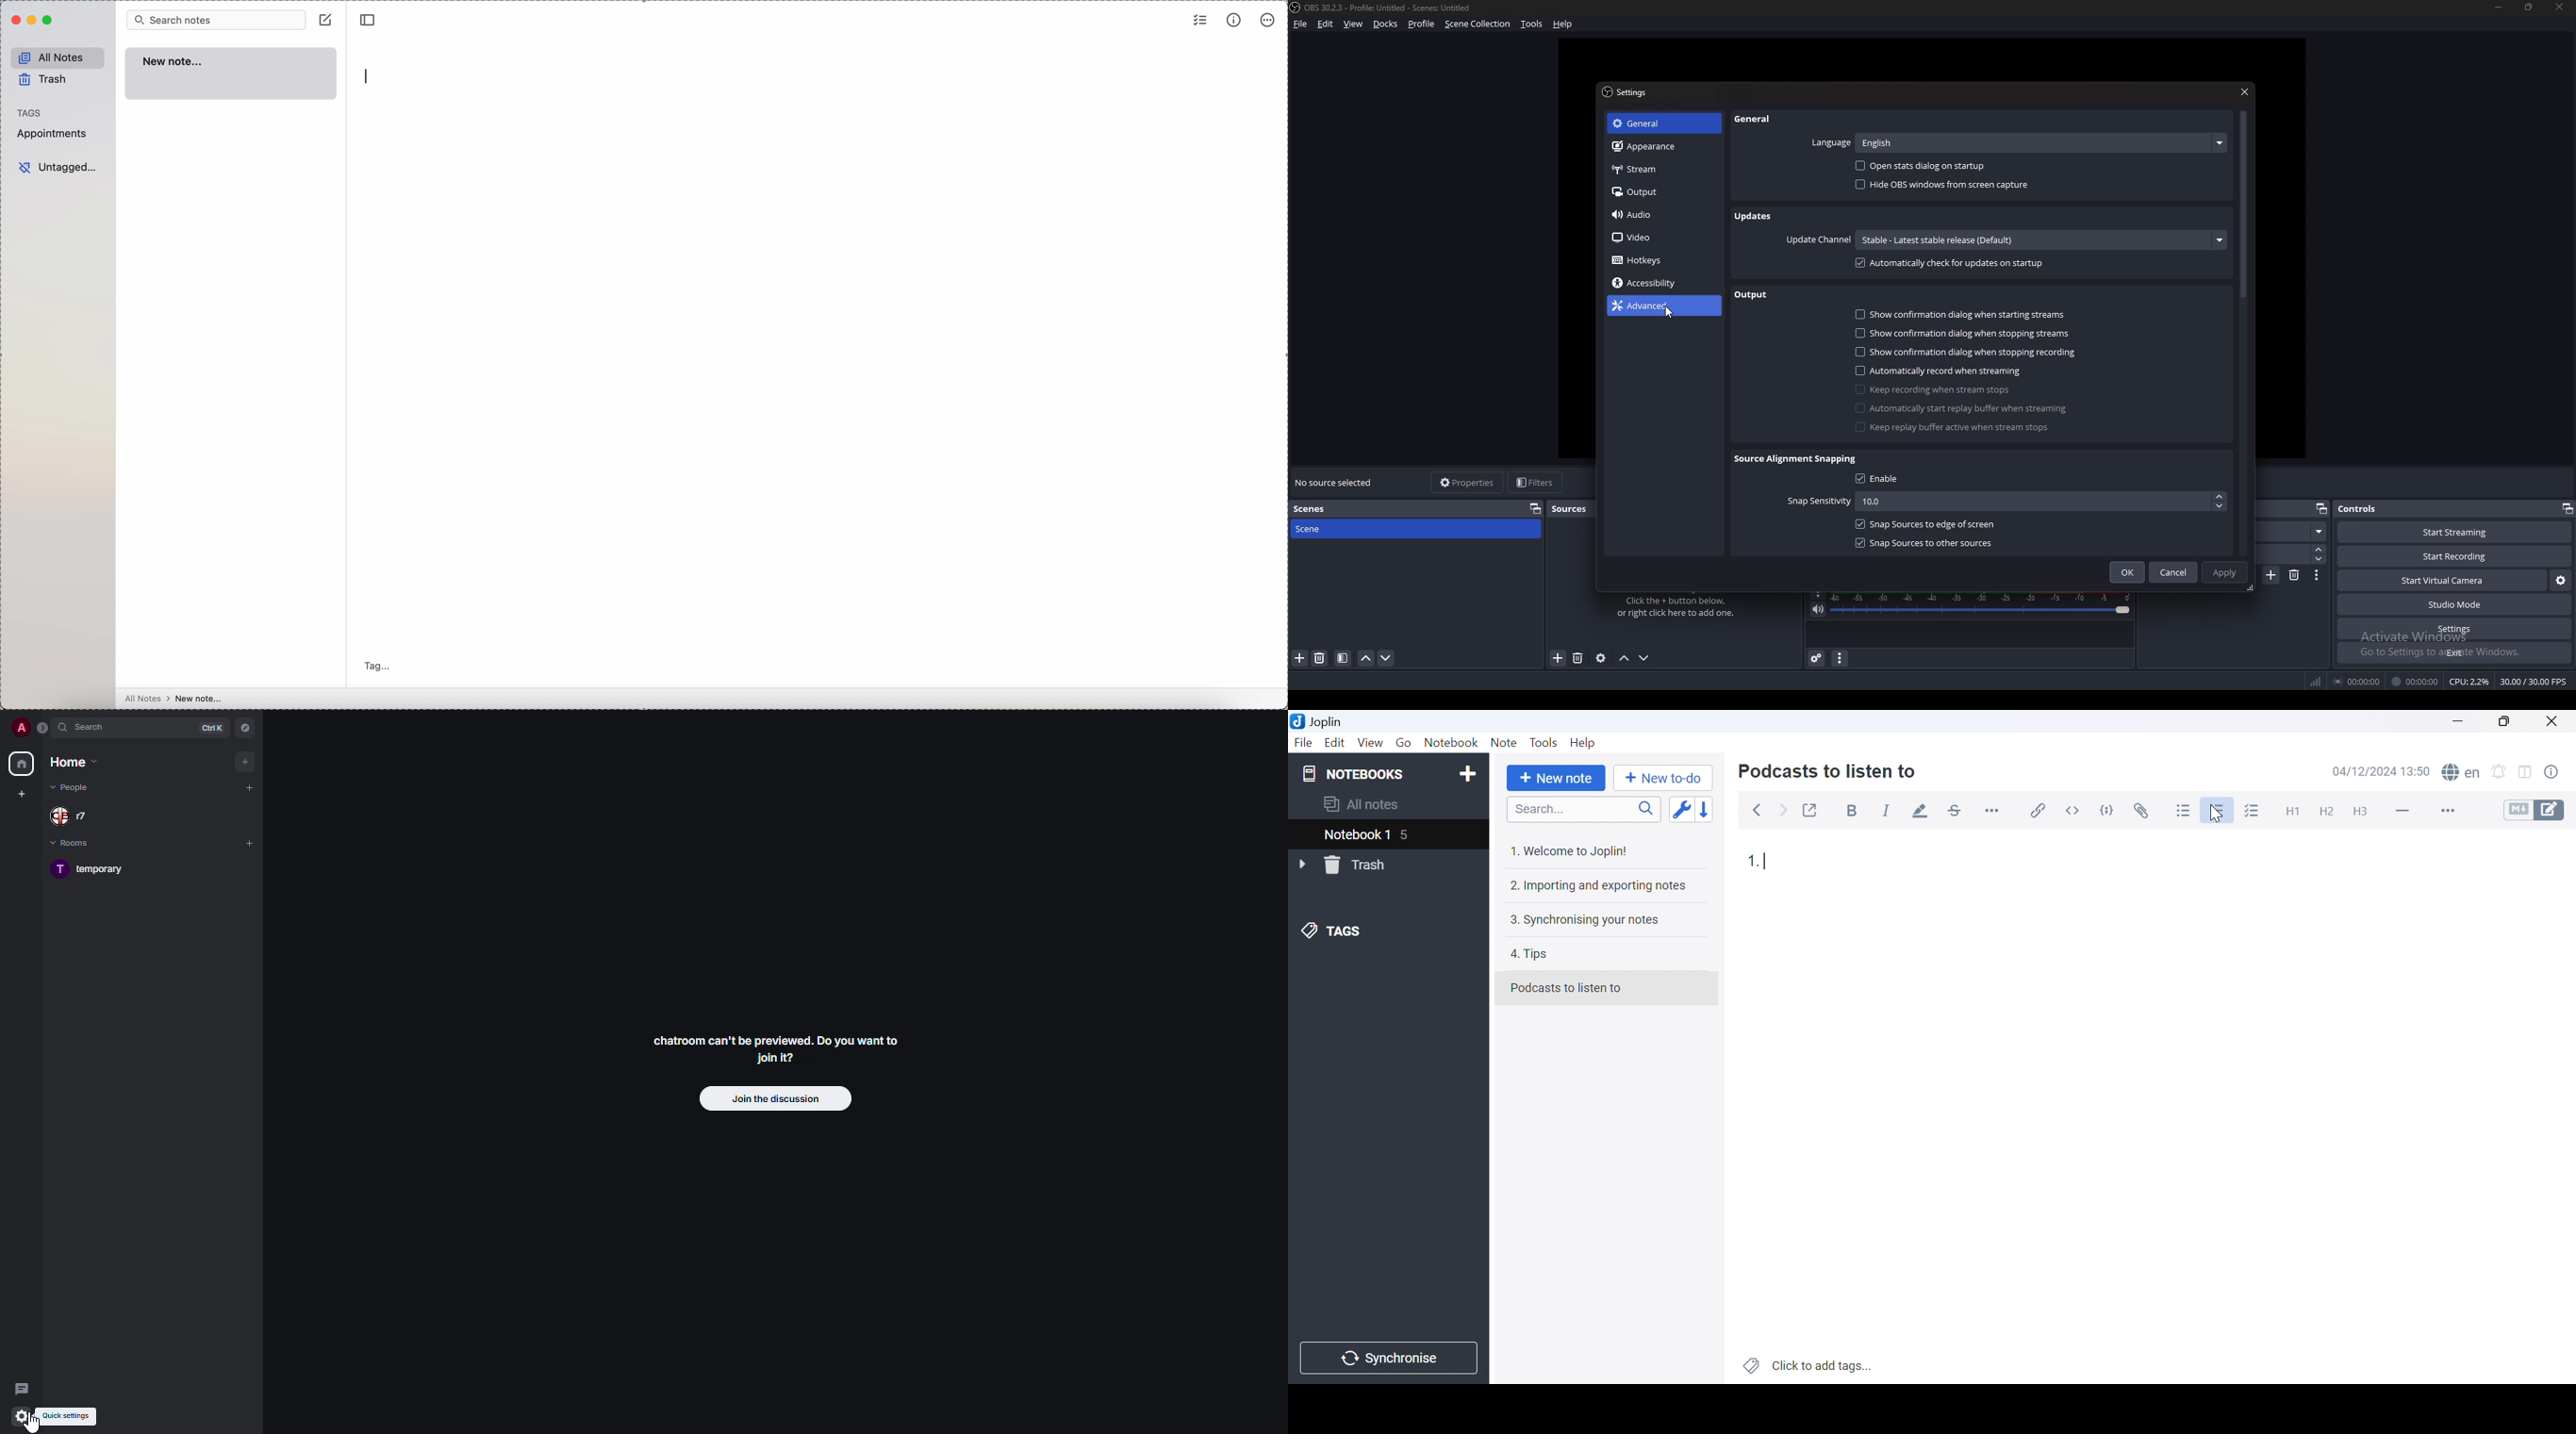  What do you see at coordinates (1811, 809) in the screenshot?
I see `Toggle external editing` at bounding box center [1811, 809].